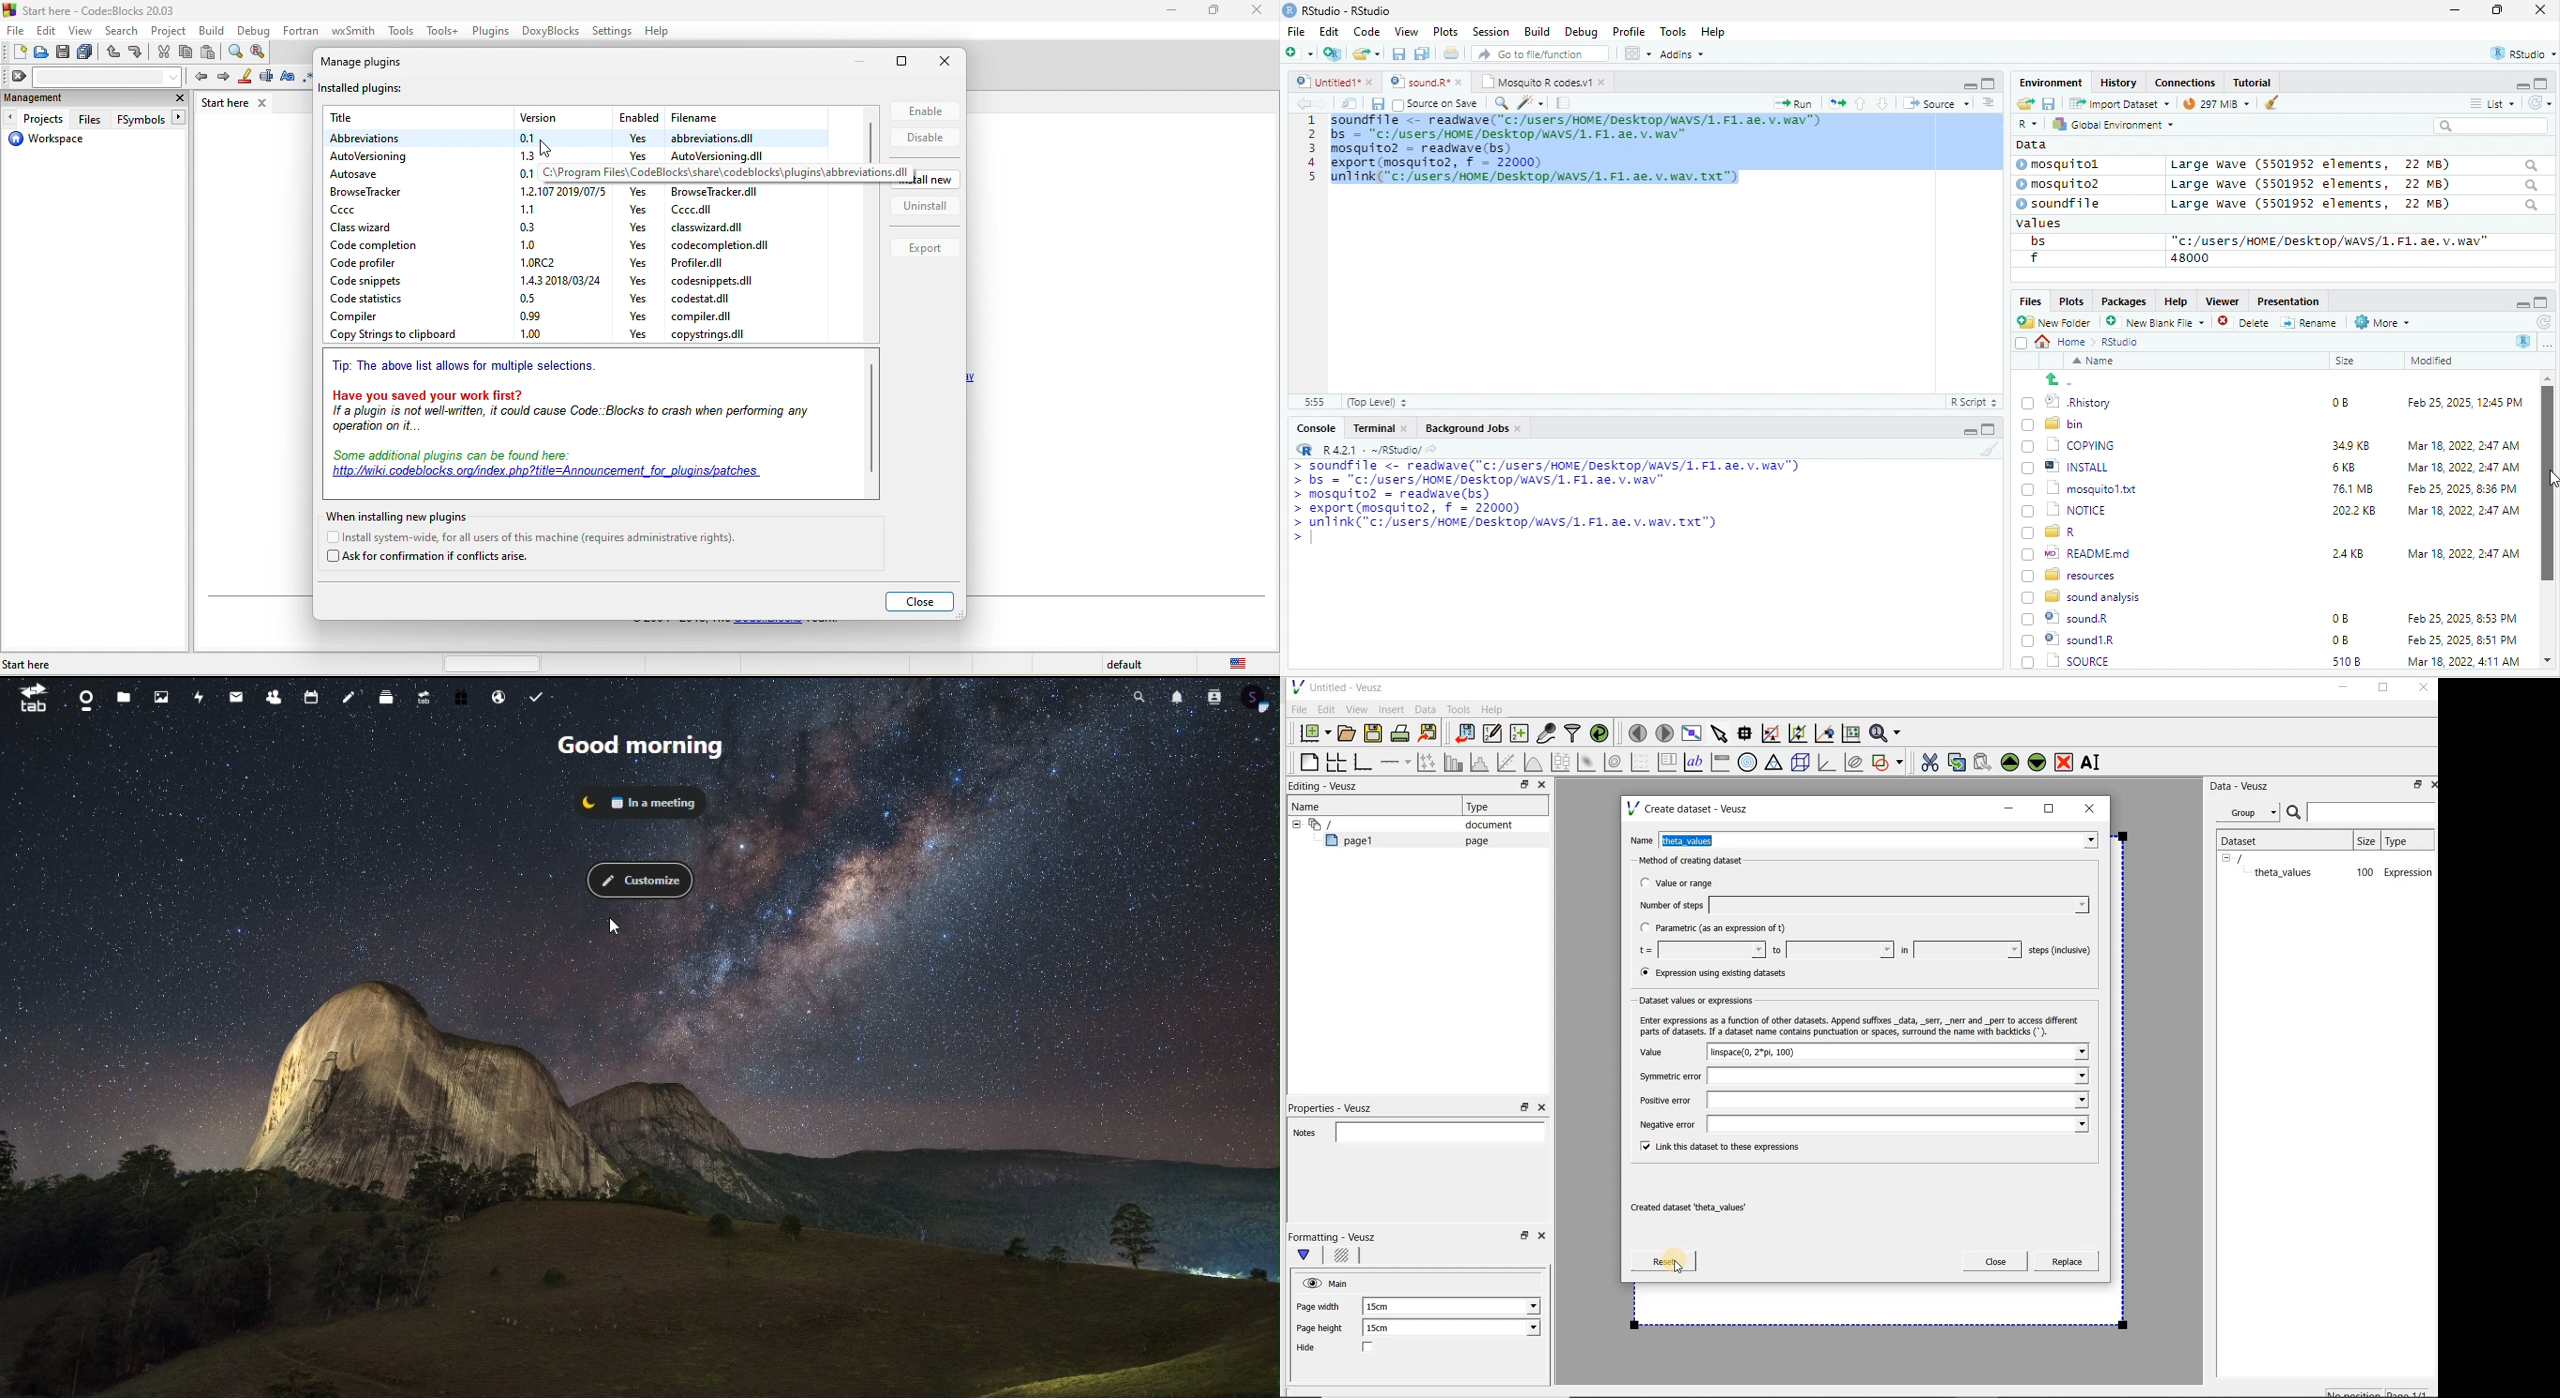 This screenshot has width=2576, height=1400. What do you see at coordinates (2060, 533) in the screenshot?
I see `[) = R` at bounding box center [2060, 533].